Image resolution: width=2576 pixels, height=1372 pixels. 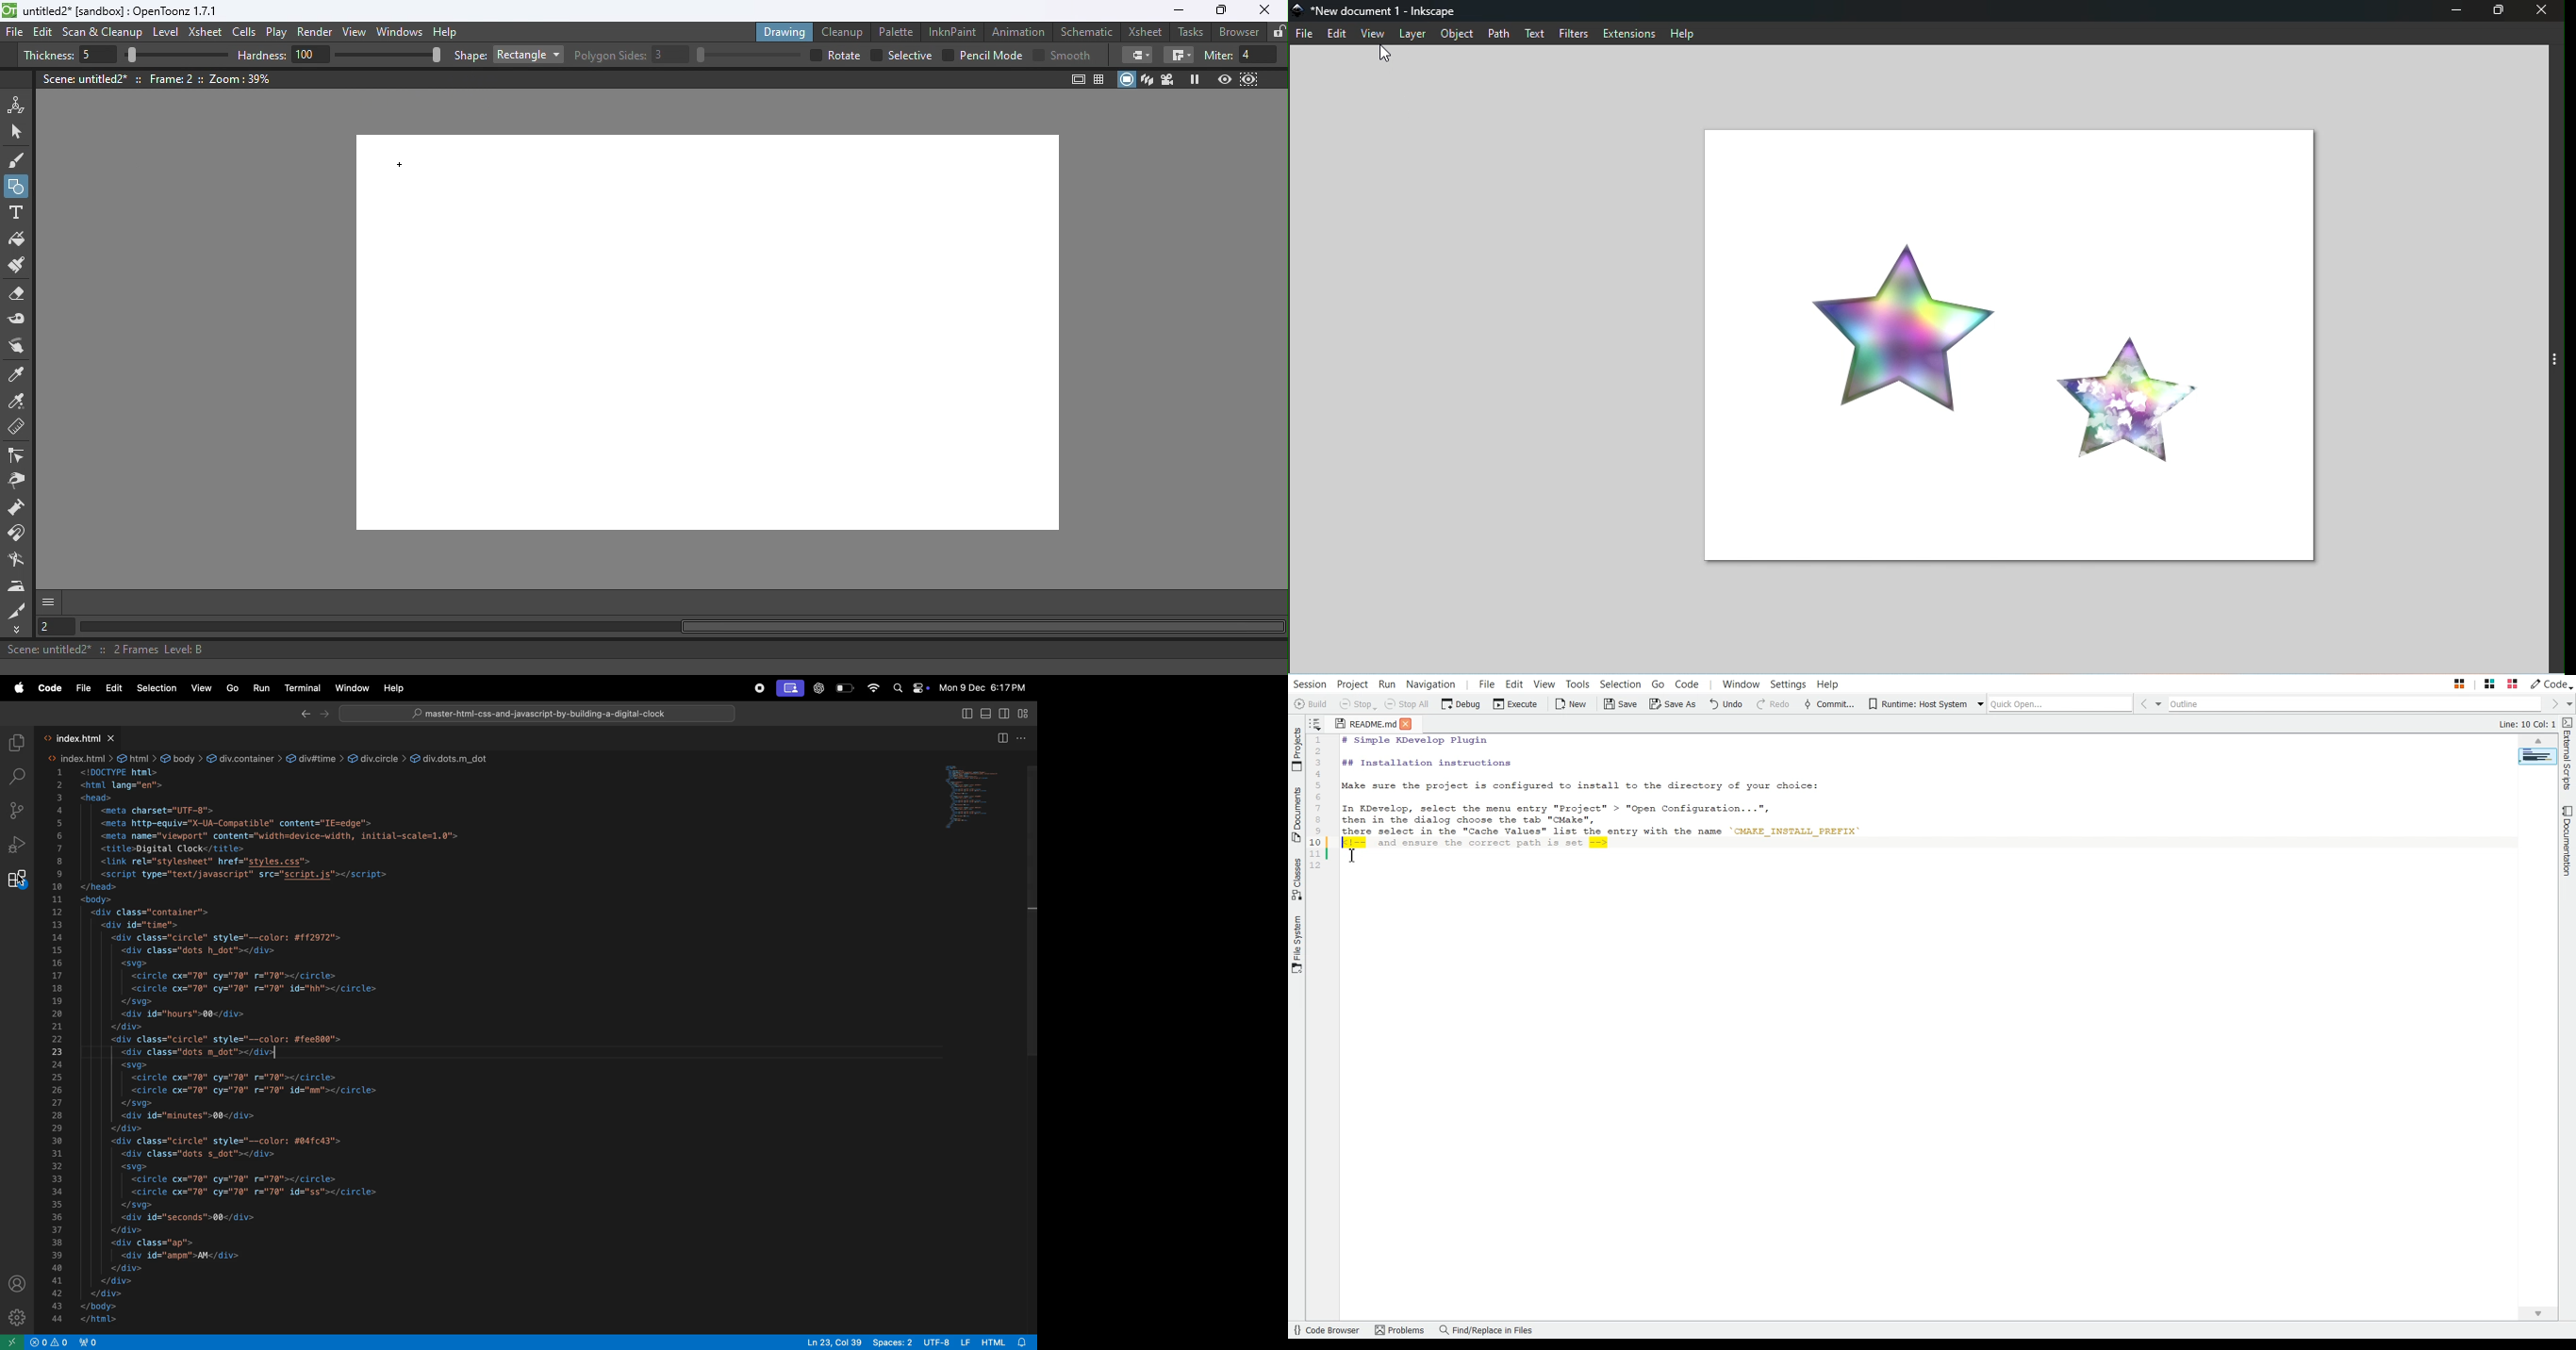 I want to click on Code, so click(x=50, y=688).